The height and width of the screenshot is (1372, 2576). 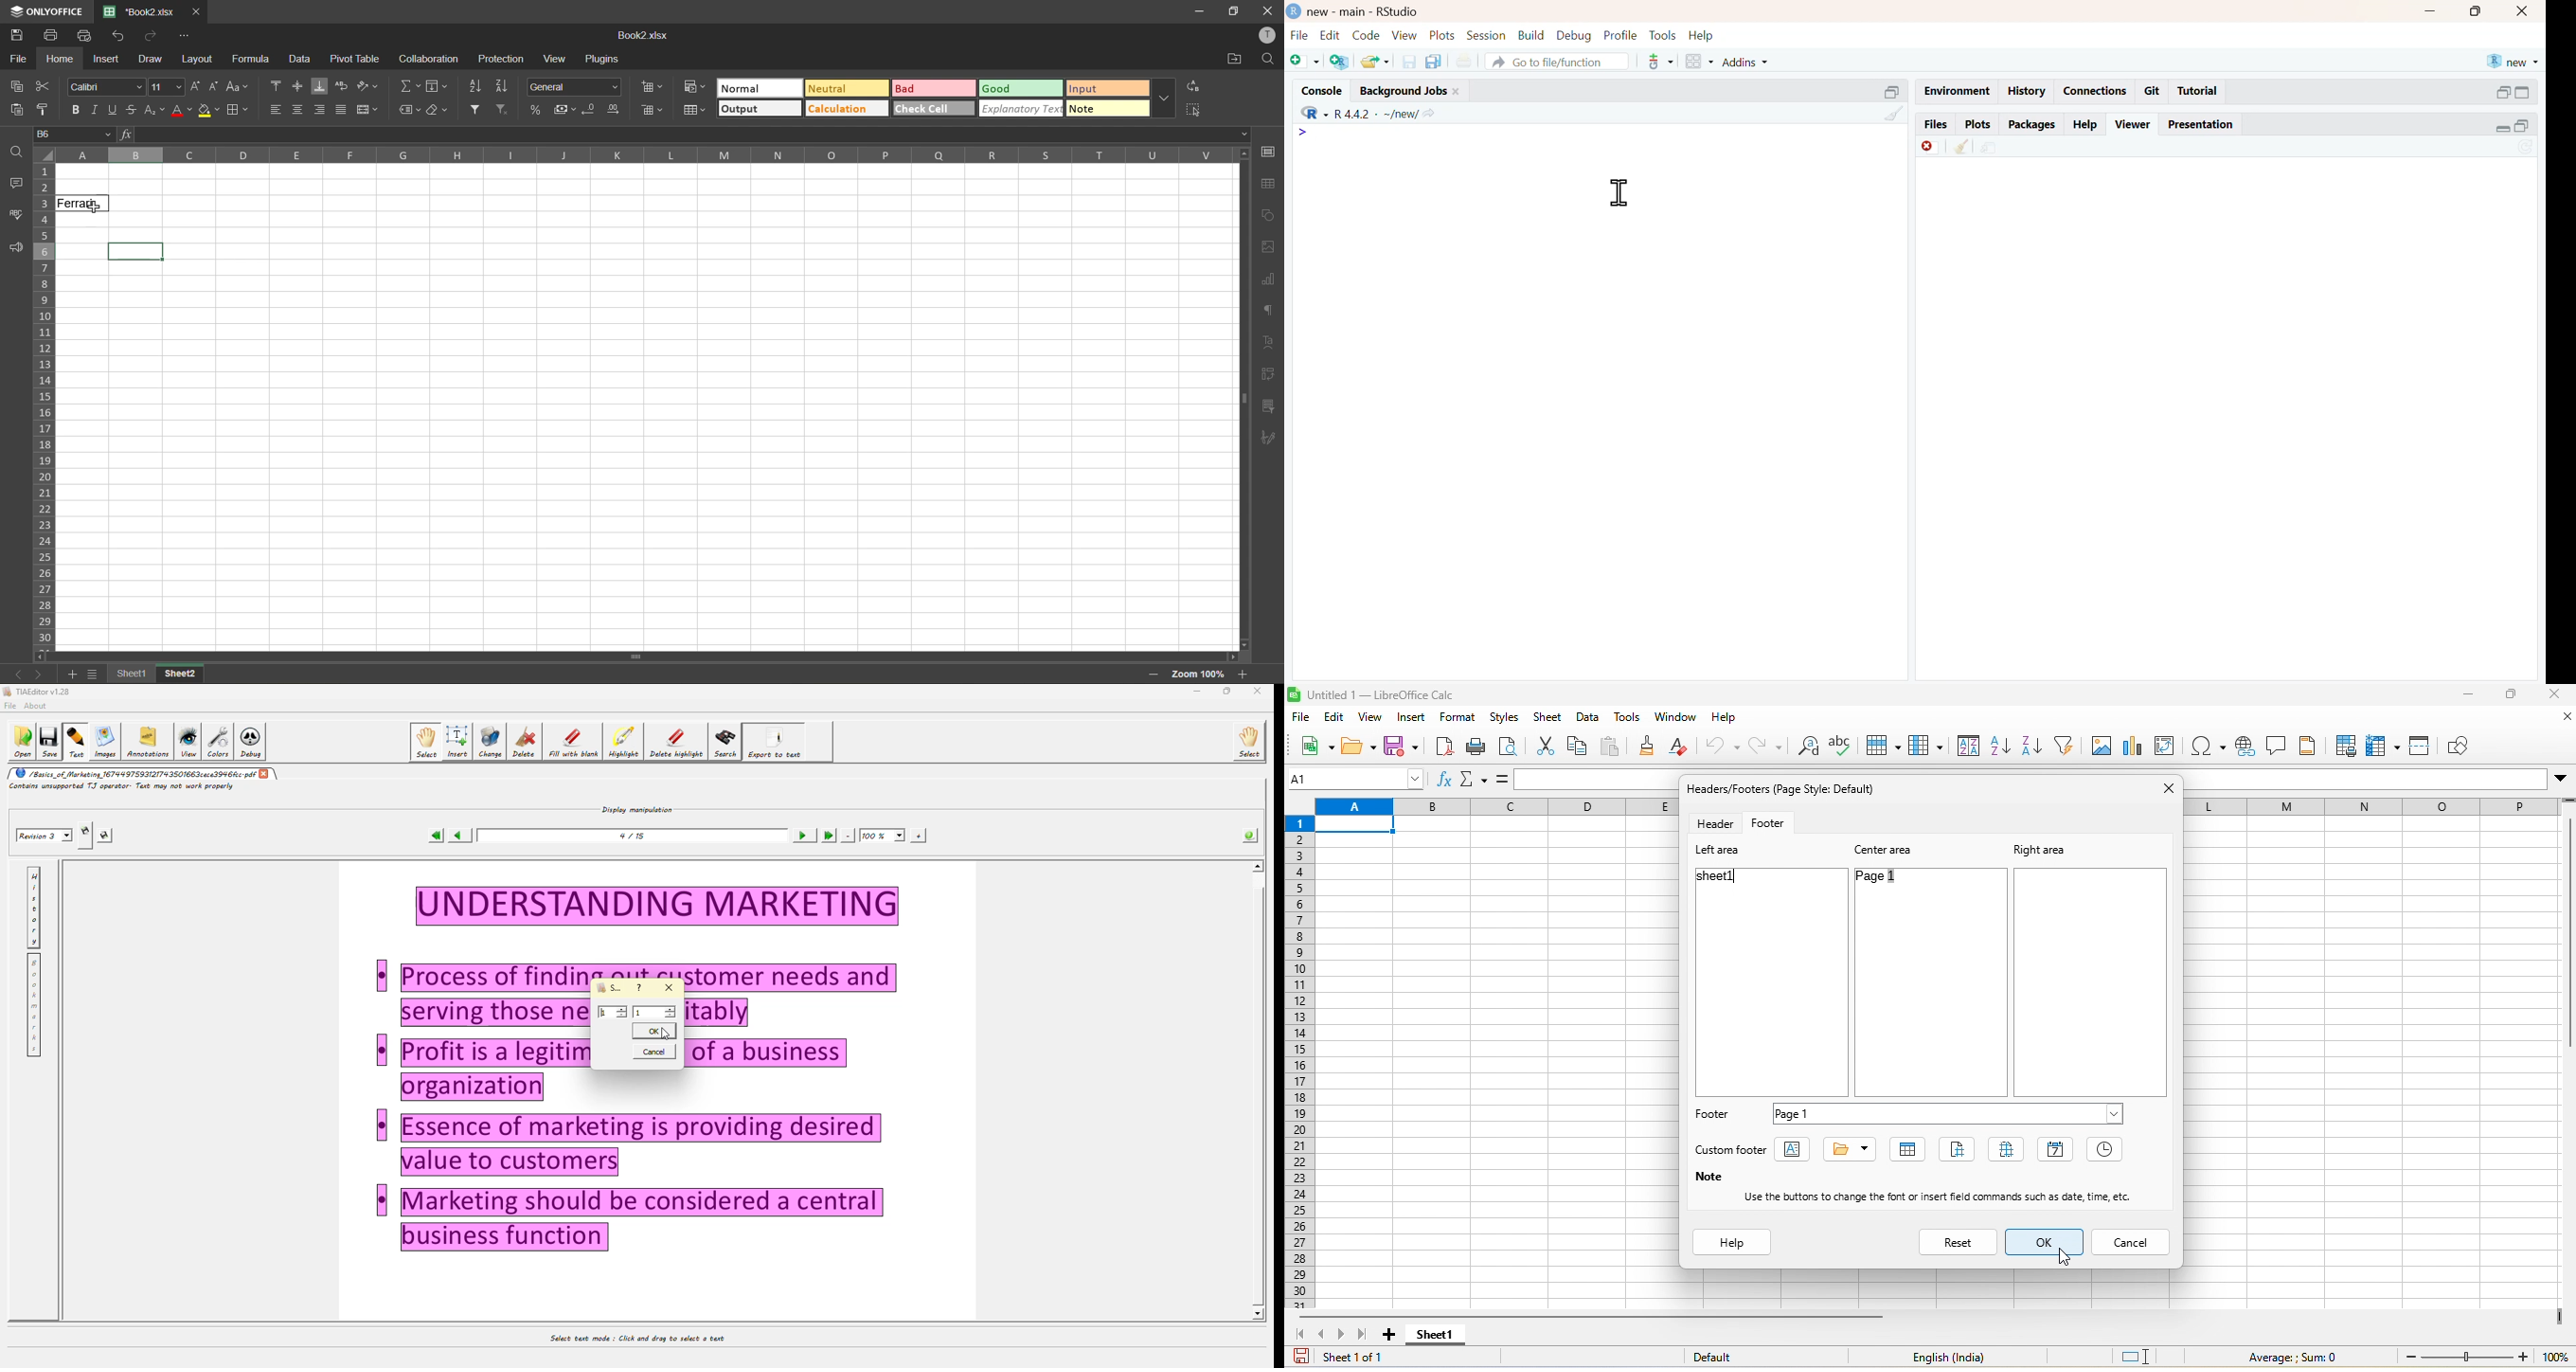 What do you see at coordinates (13, 183) in the screenshot?
I see `comments` at bounding box center [13, 183].